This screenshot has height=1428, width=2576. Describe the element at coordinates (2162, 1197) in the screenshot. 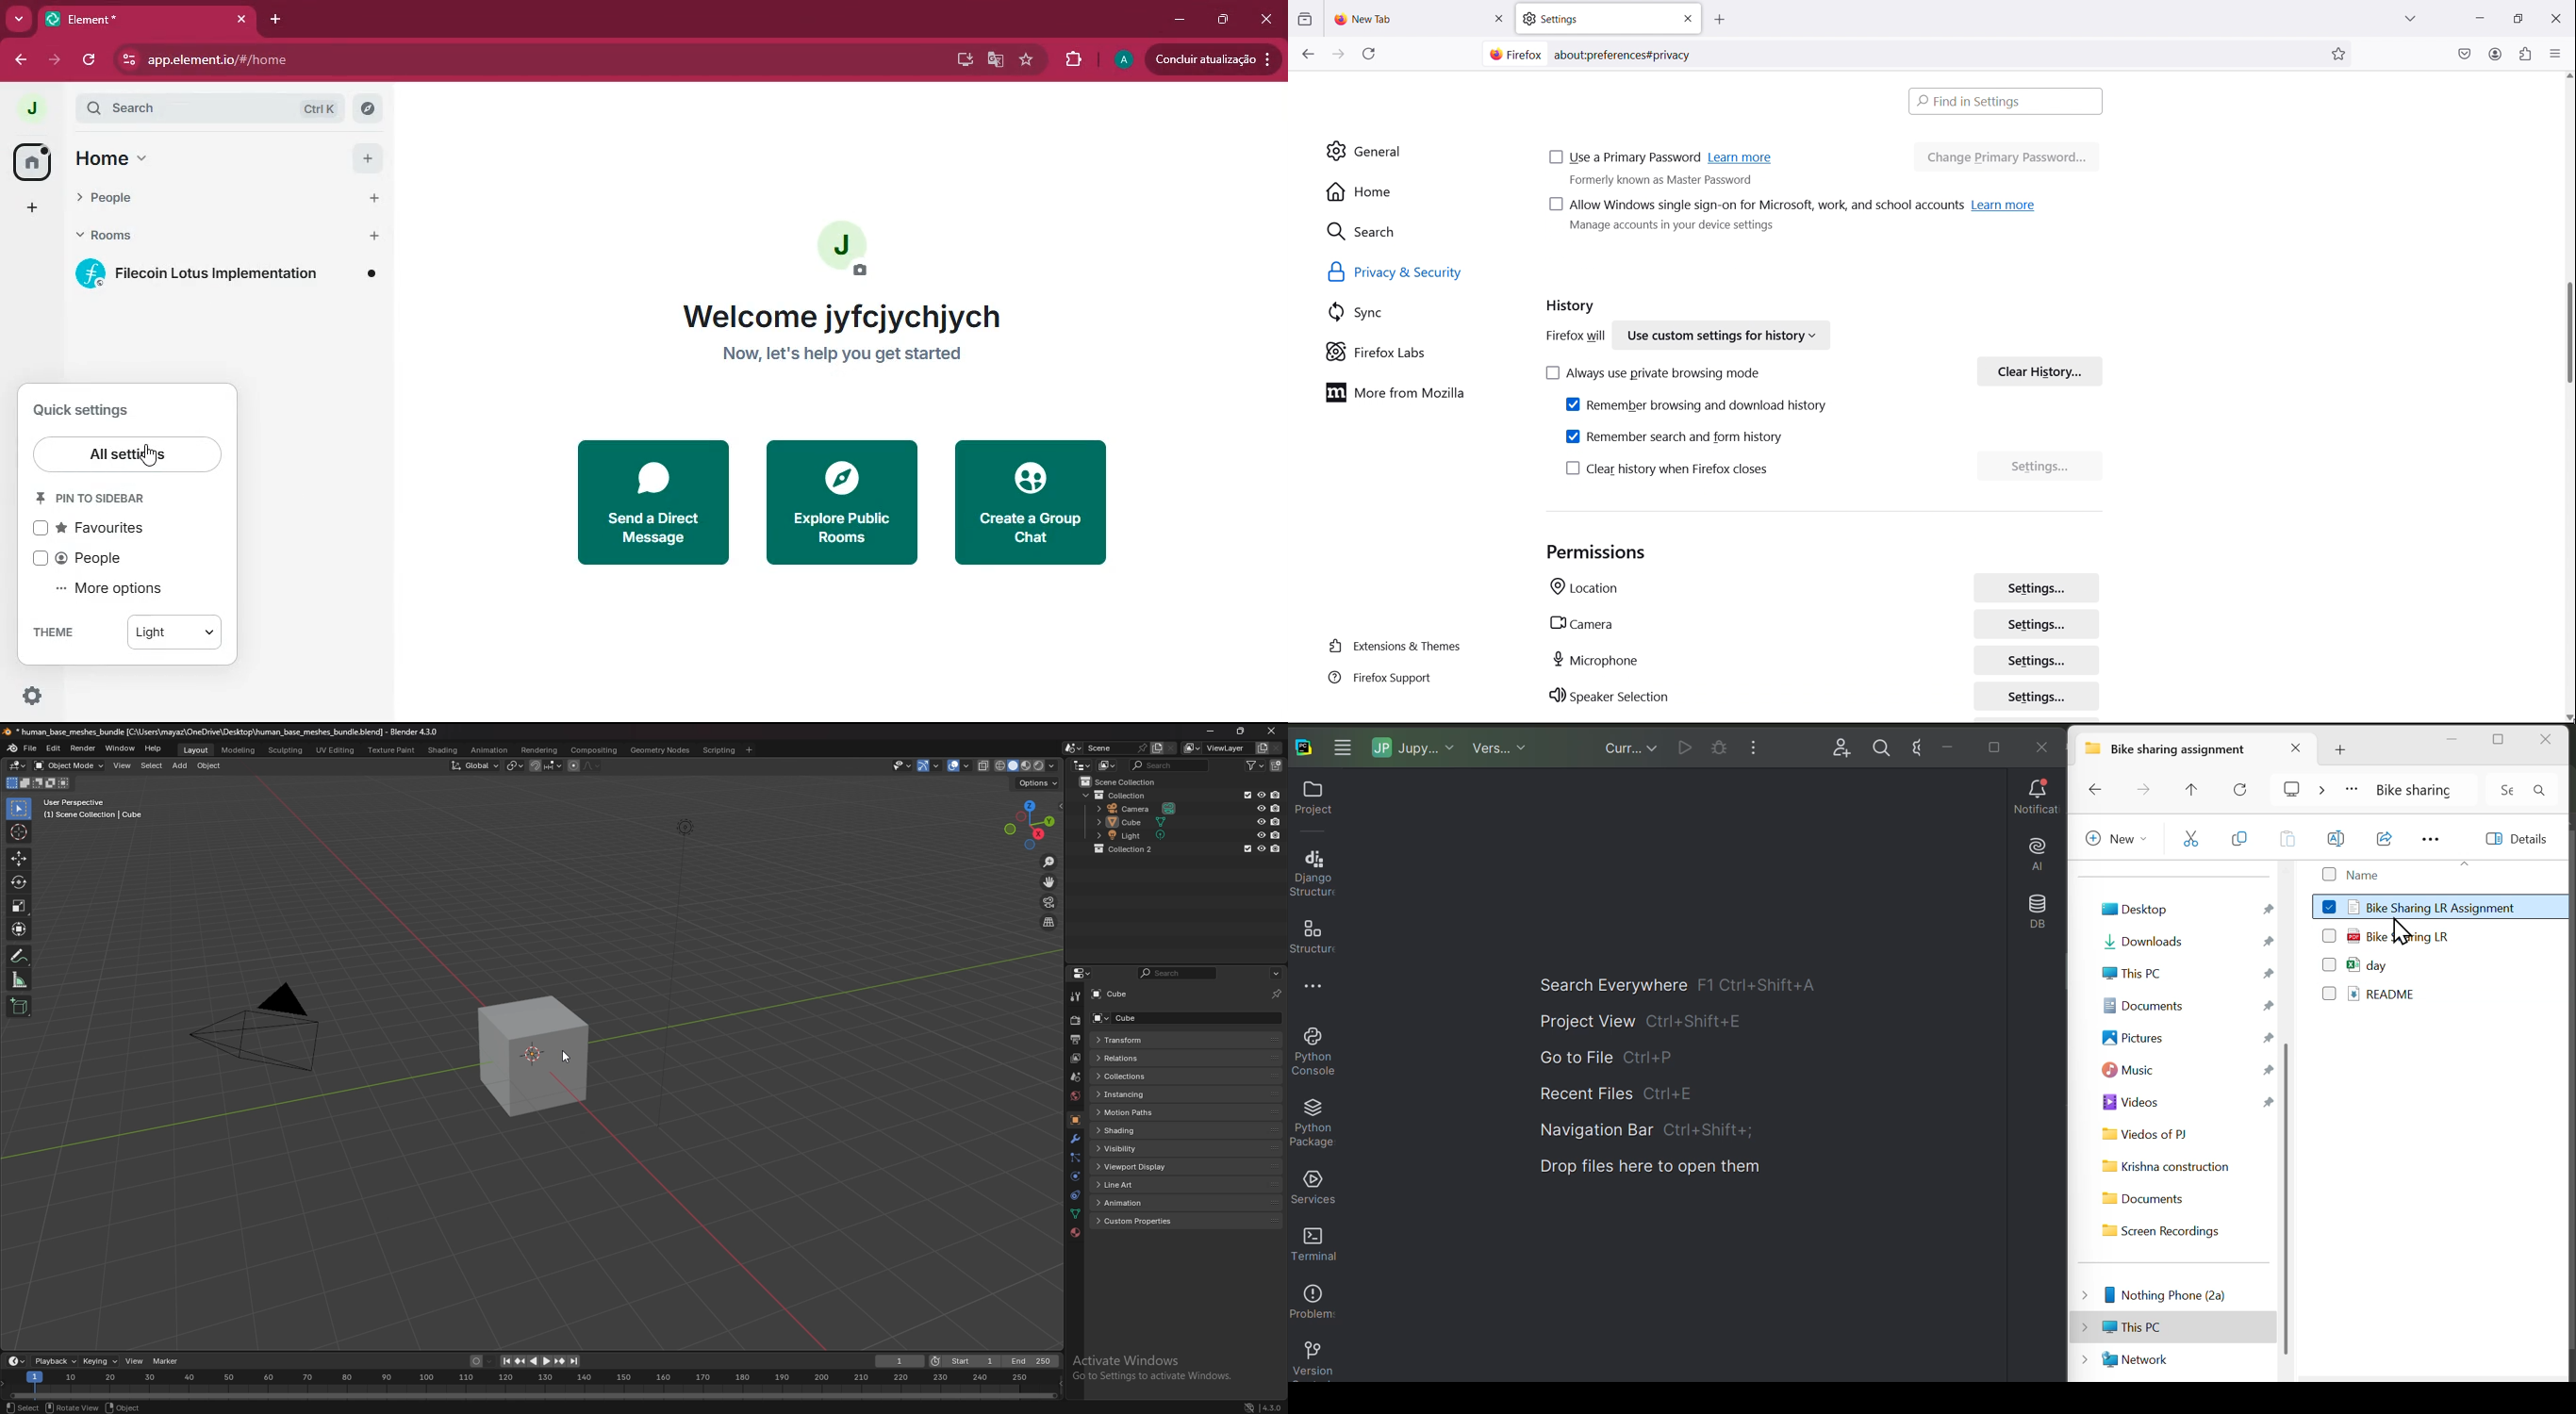

I see `Documents` at that location.